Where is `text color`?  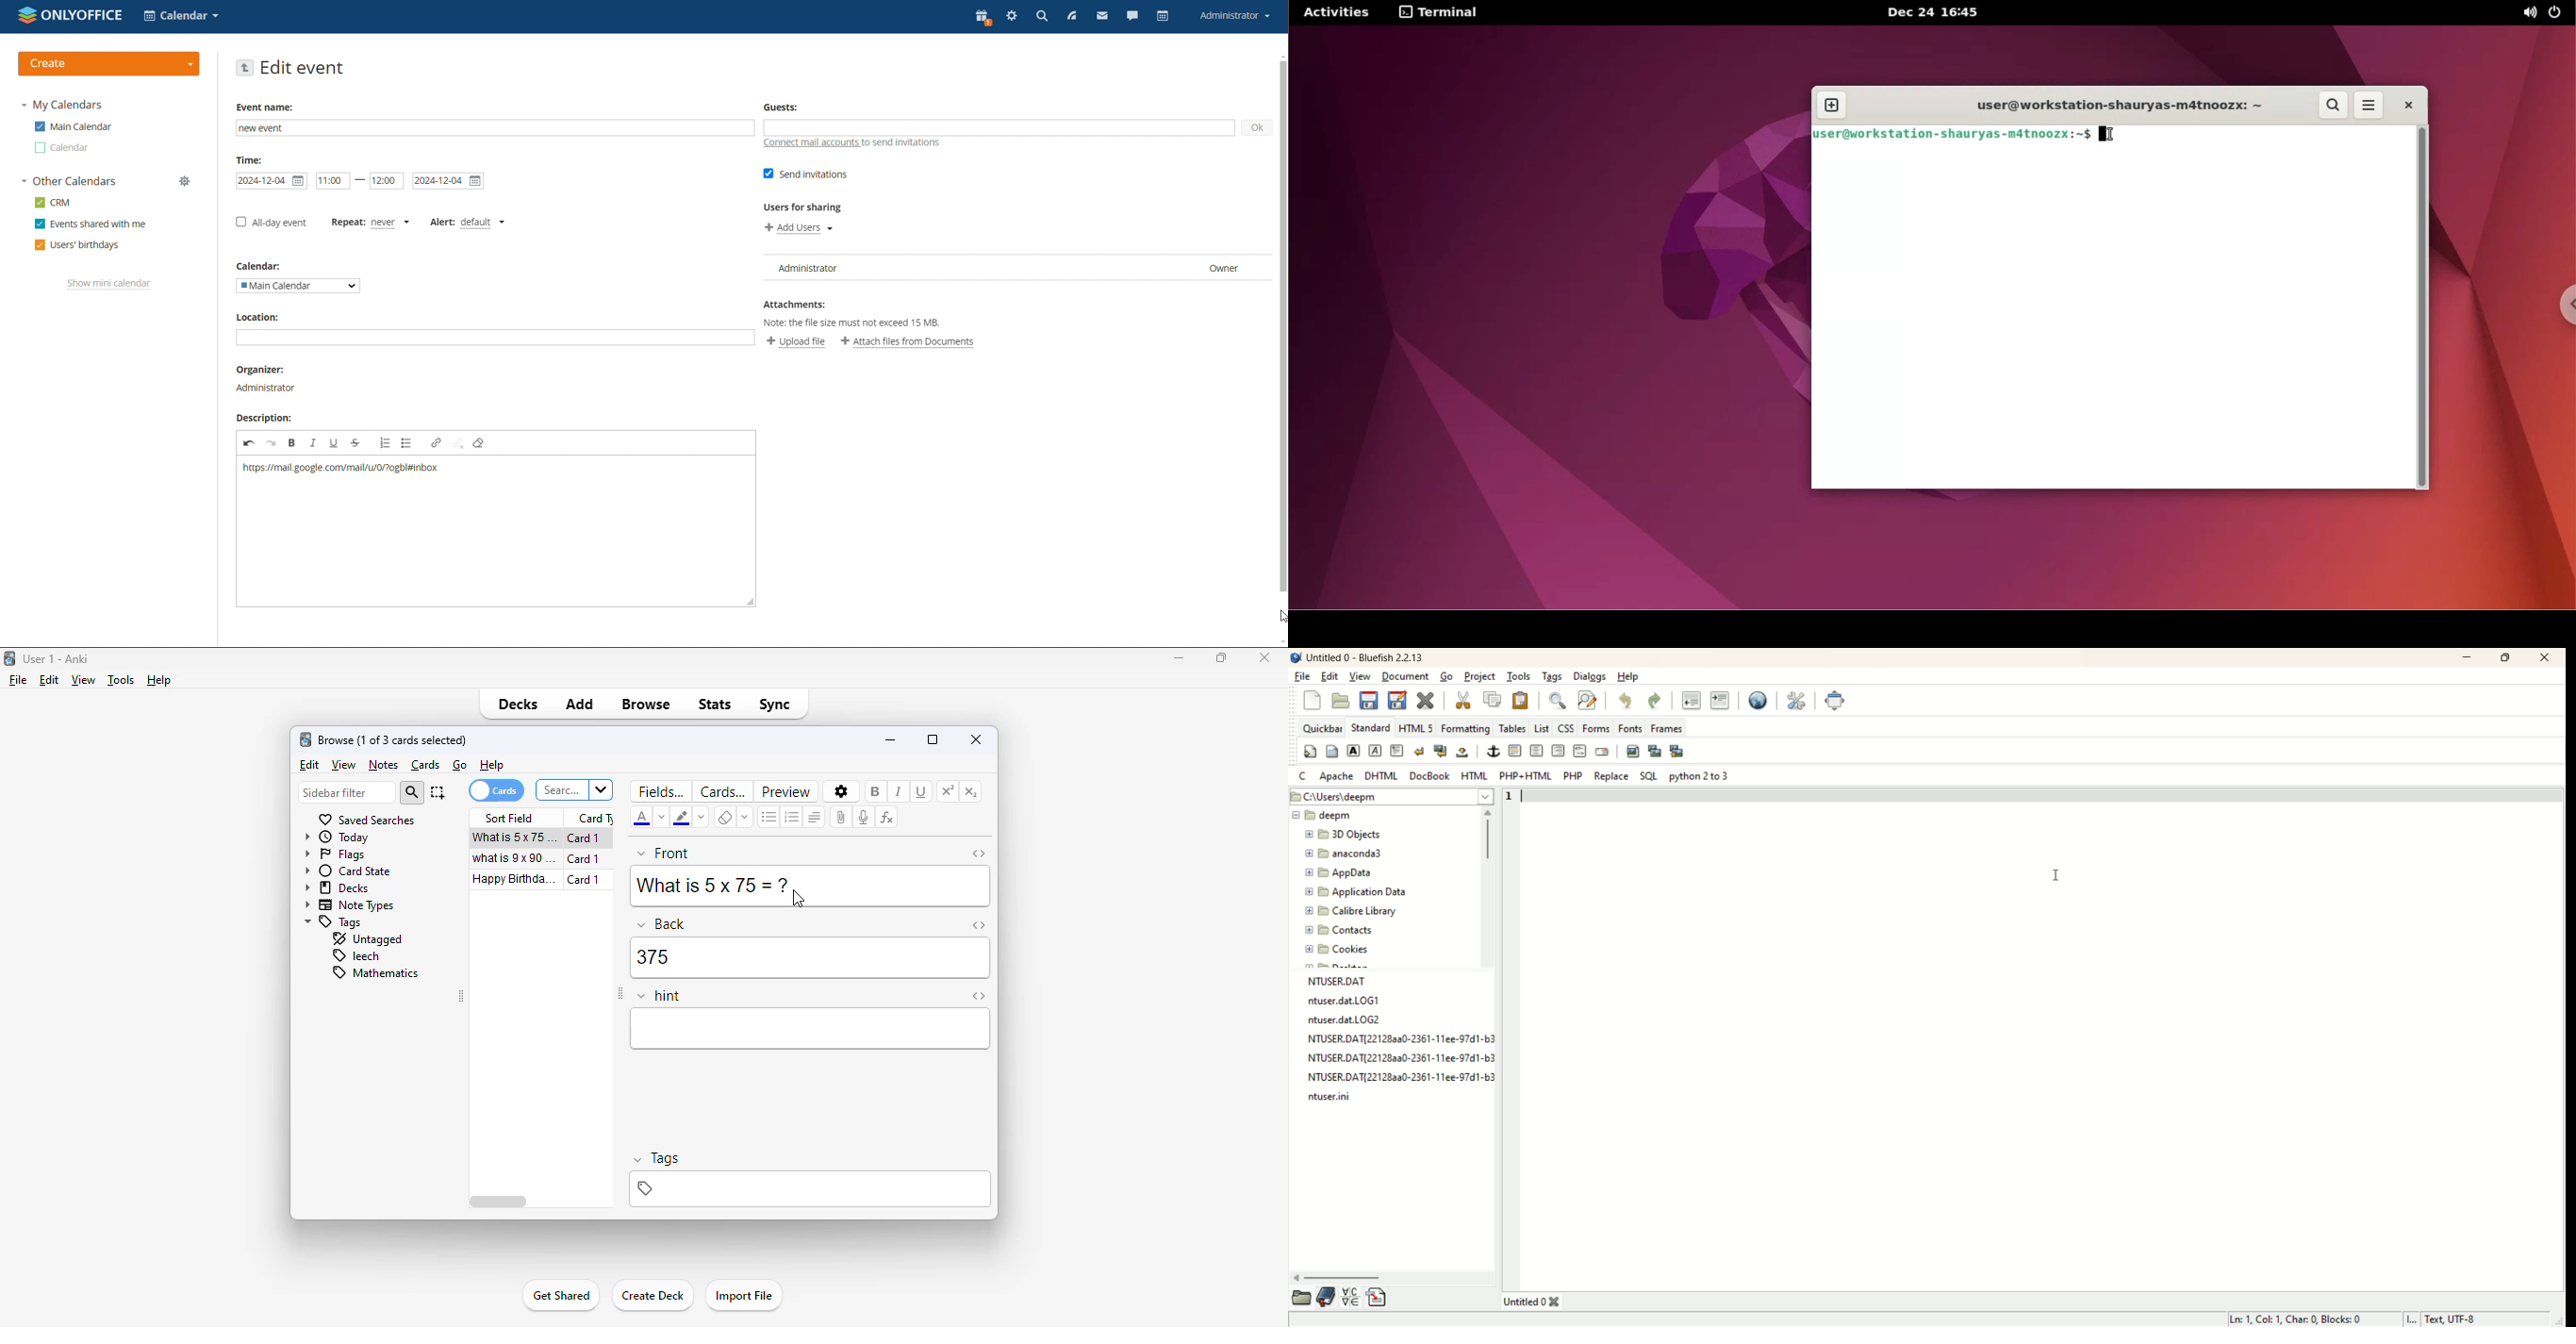 text color is located at coordinates (641, 819).